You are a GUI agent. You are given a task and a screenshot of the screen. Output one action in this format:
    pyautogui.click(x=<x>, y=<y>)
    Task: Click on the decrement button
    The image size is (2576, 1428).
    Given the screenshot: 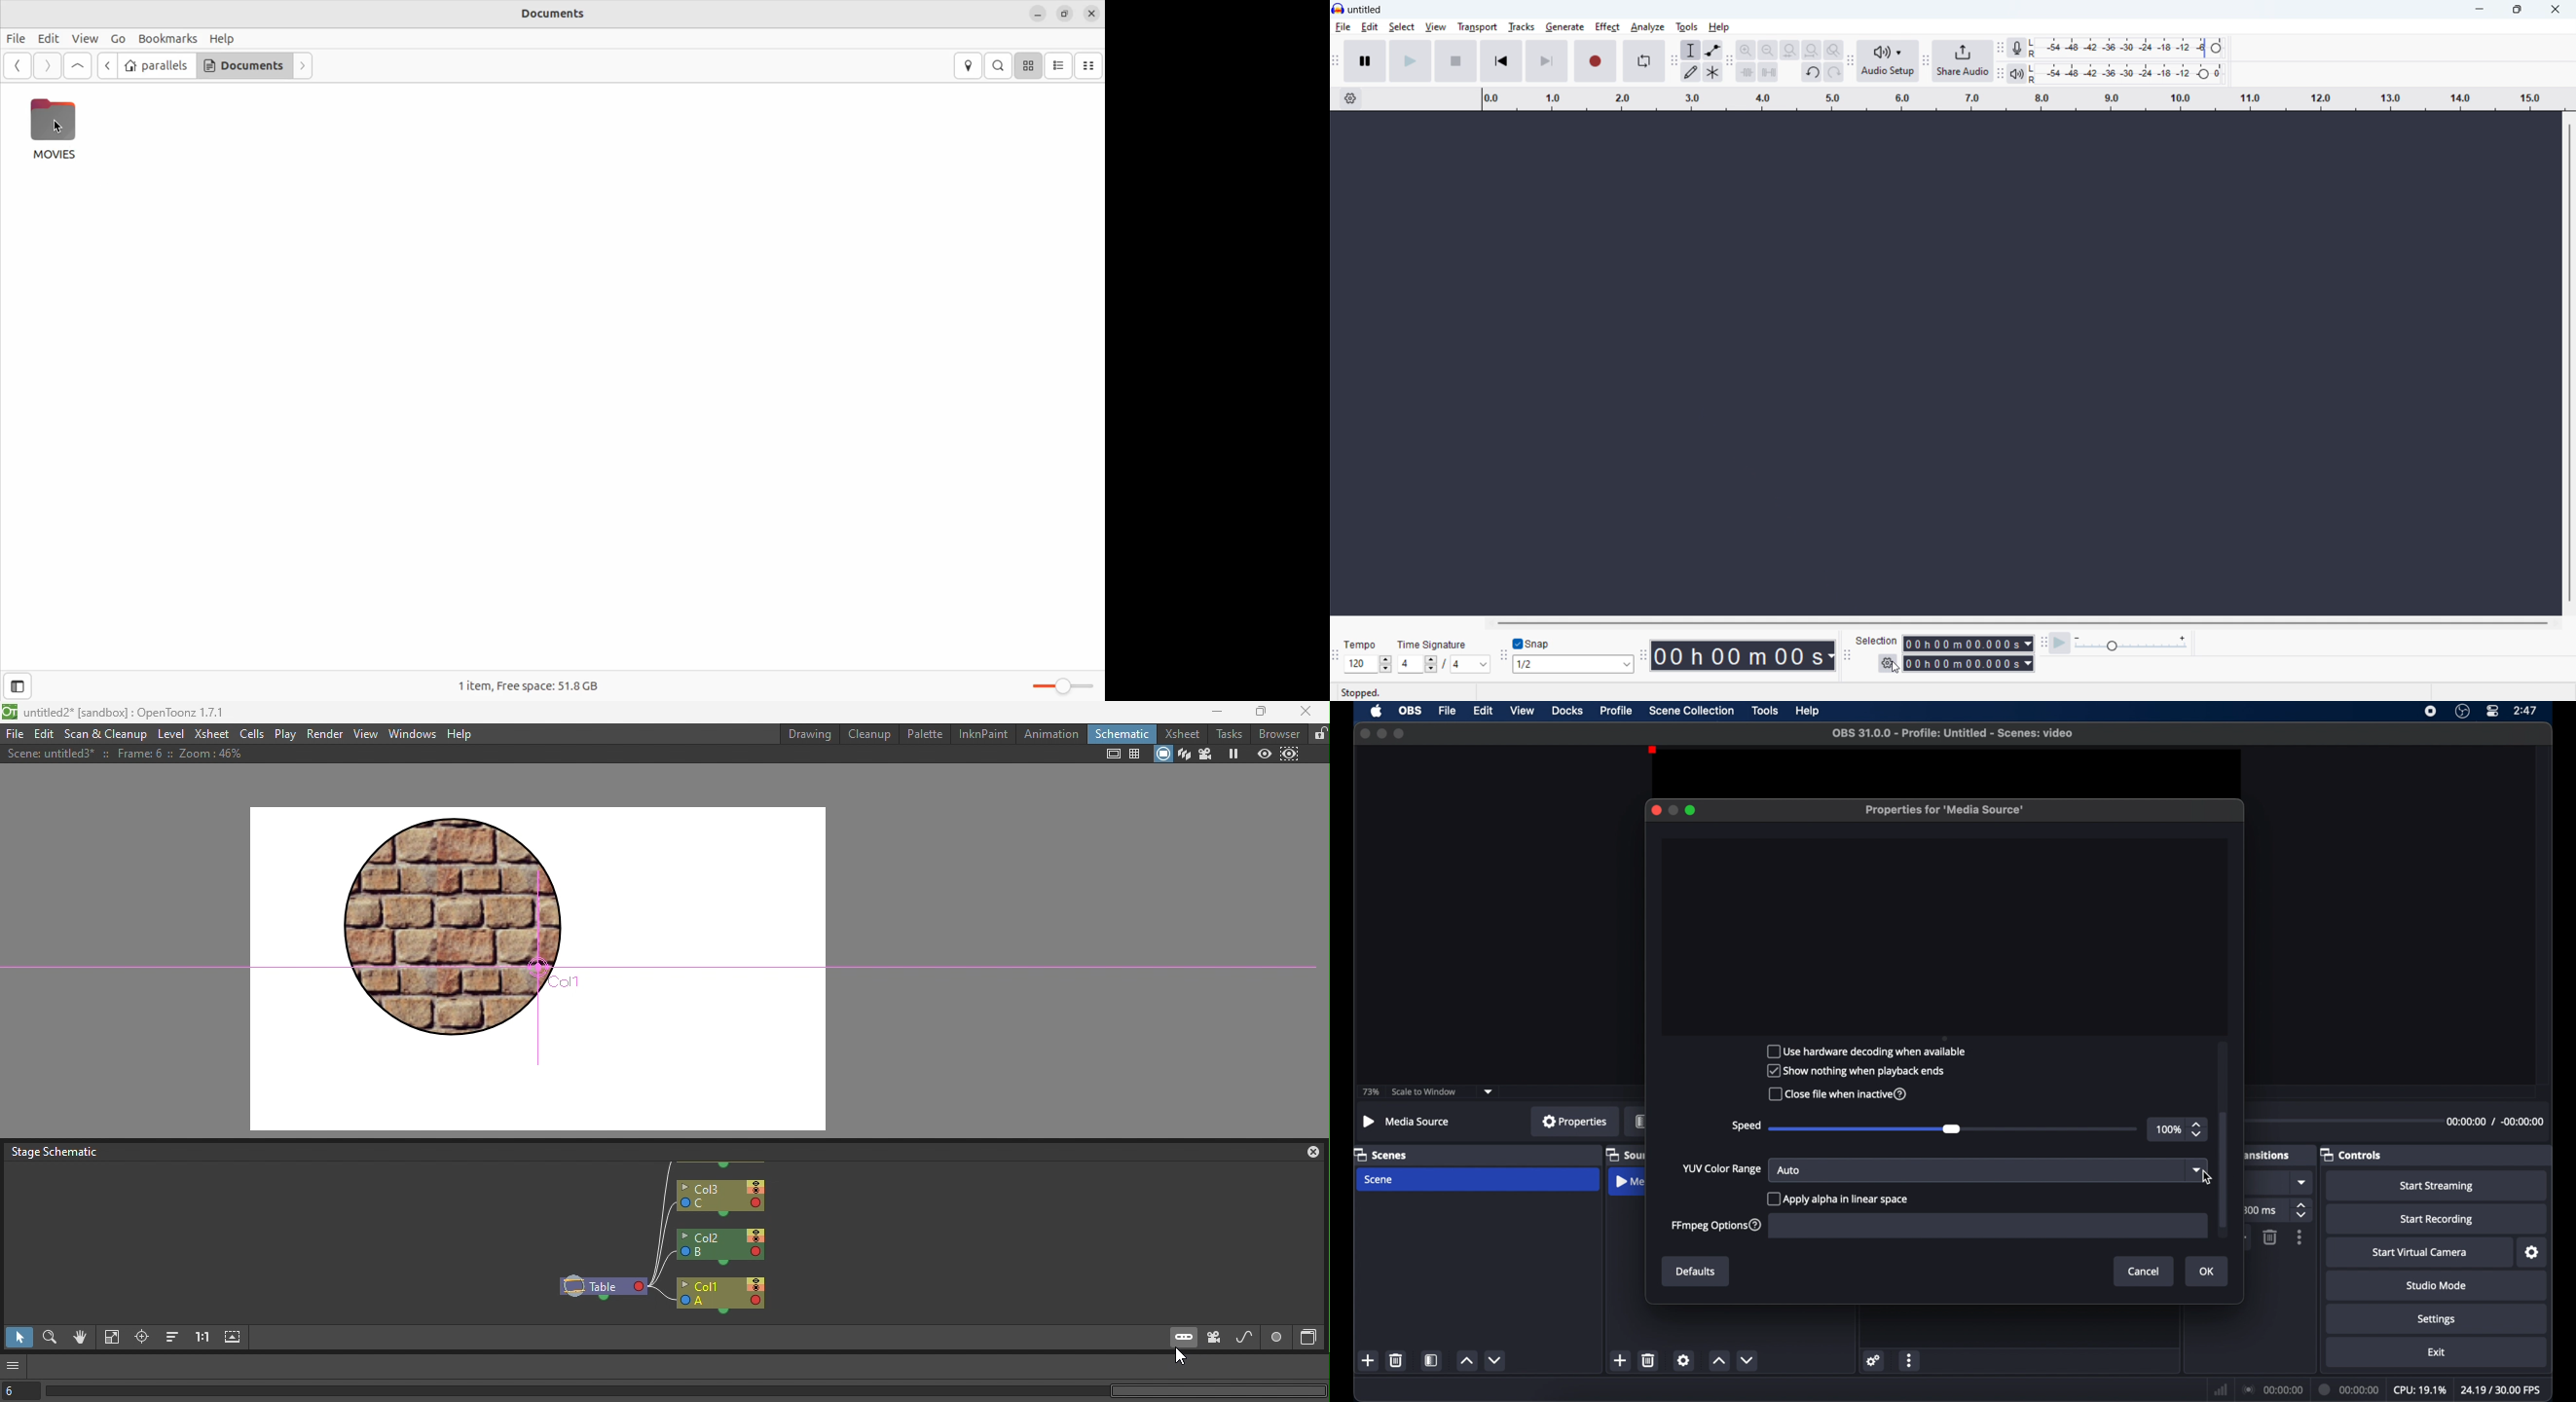 What is the action you would take?
    pyautogui.click(x=1496, y=1359)
    